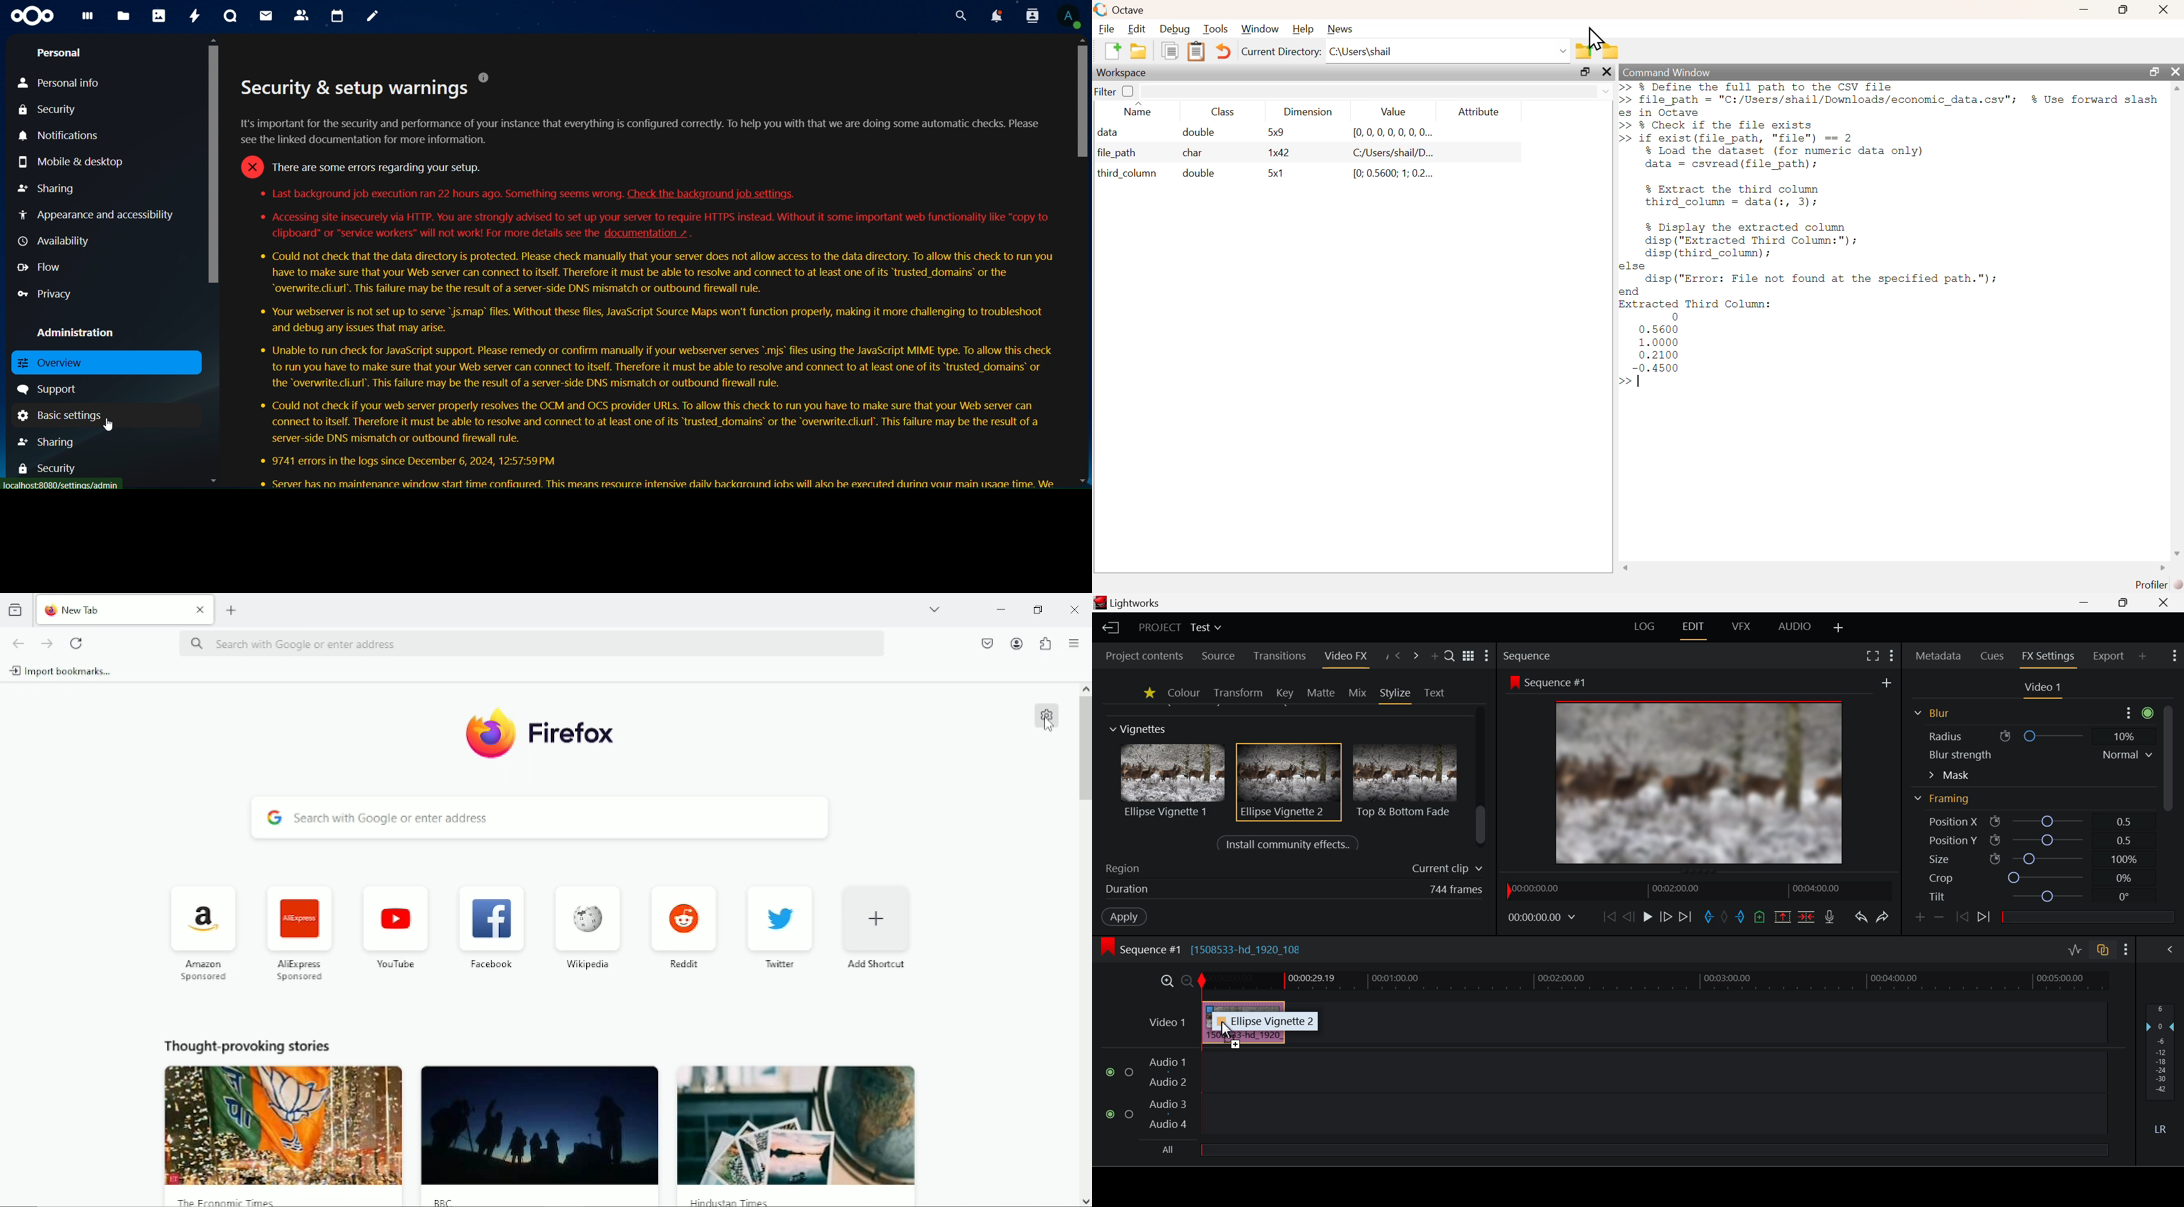 The width and height of the screenshot is (2184, 1232). Describe the element at coordinates (233, 610) in the screenshot. I see `New tab` at that location.